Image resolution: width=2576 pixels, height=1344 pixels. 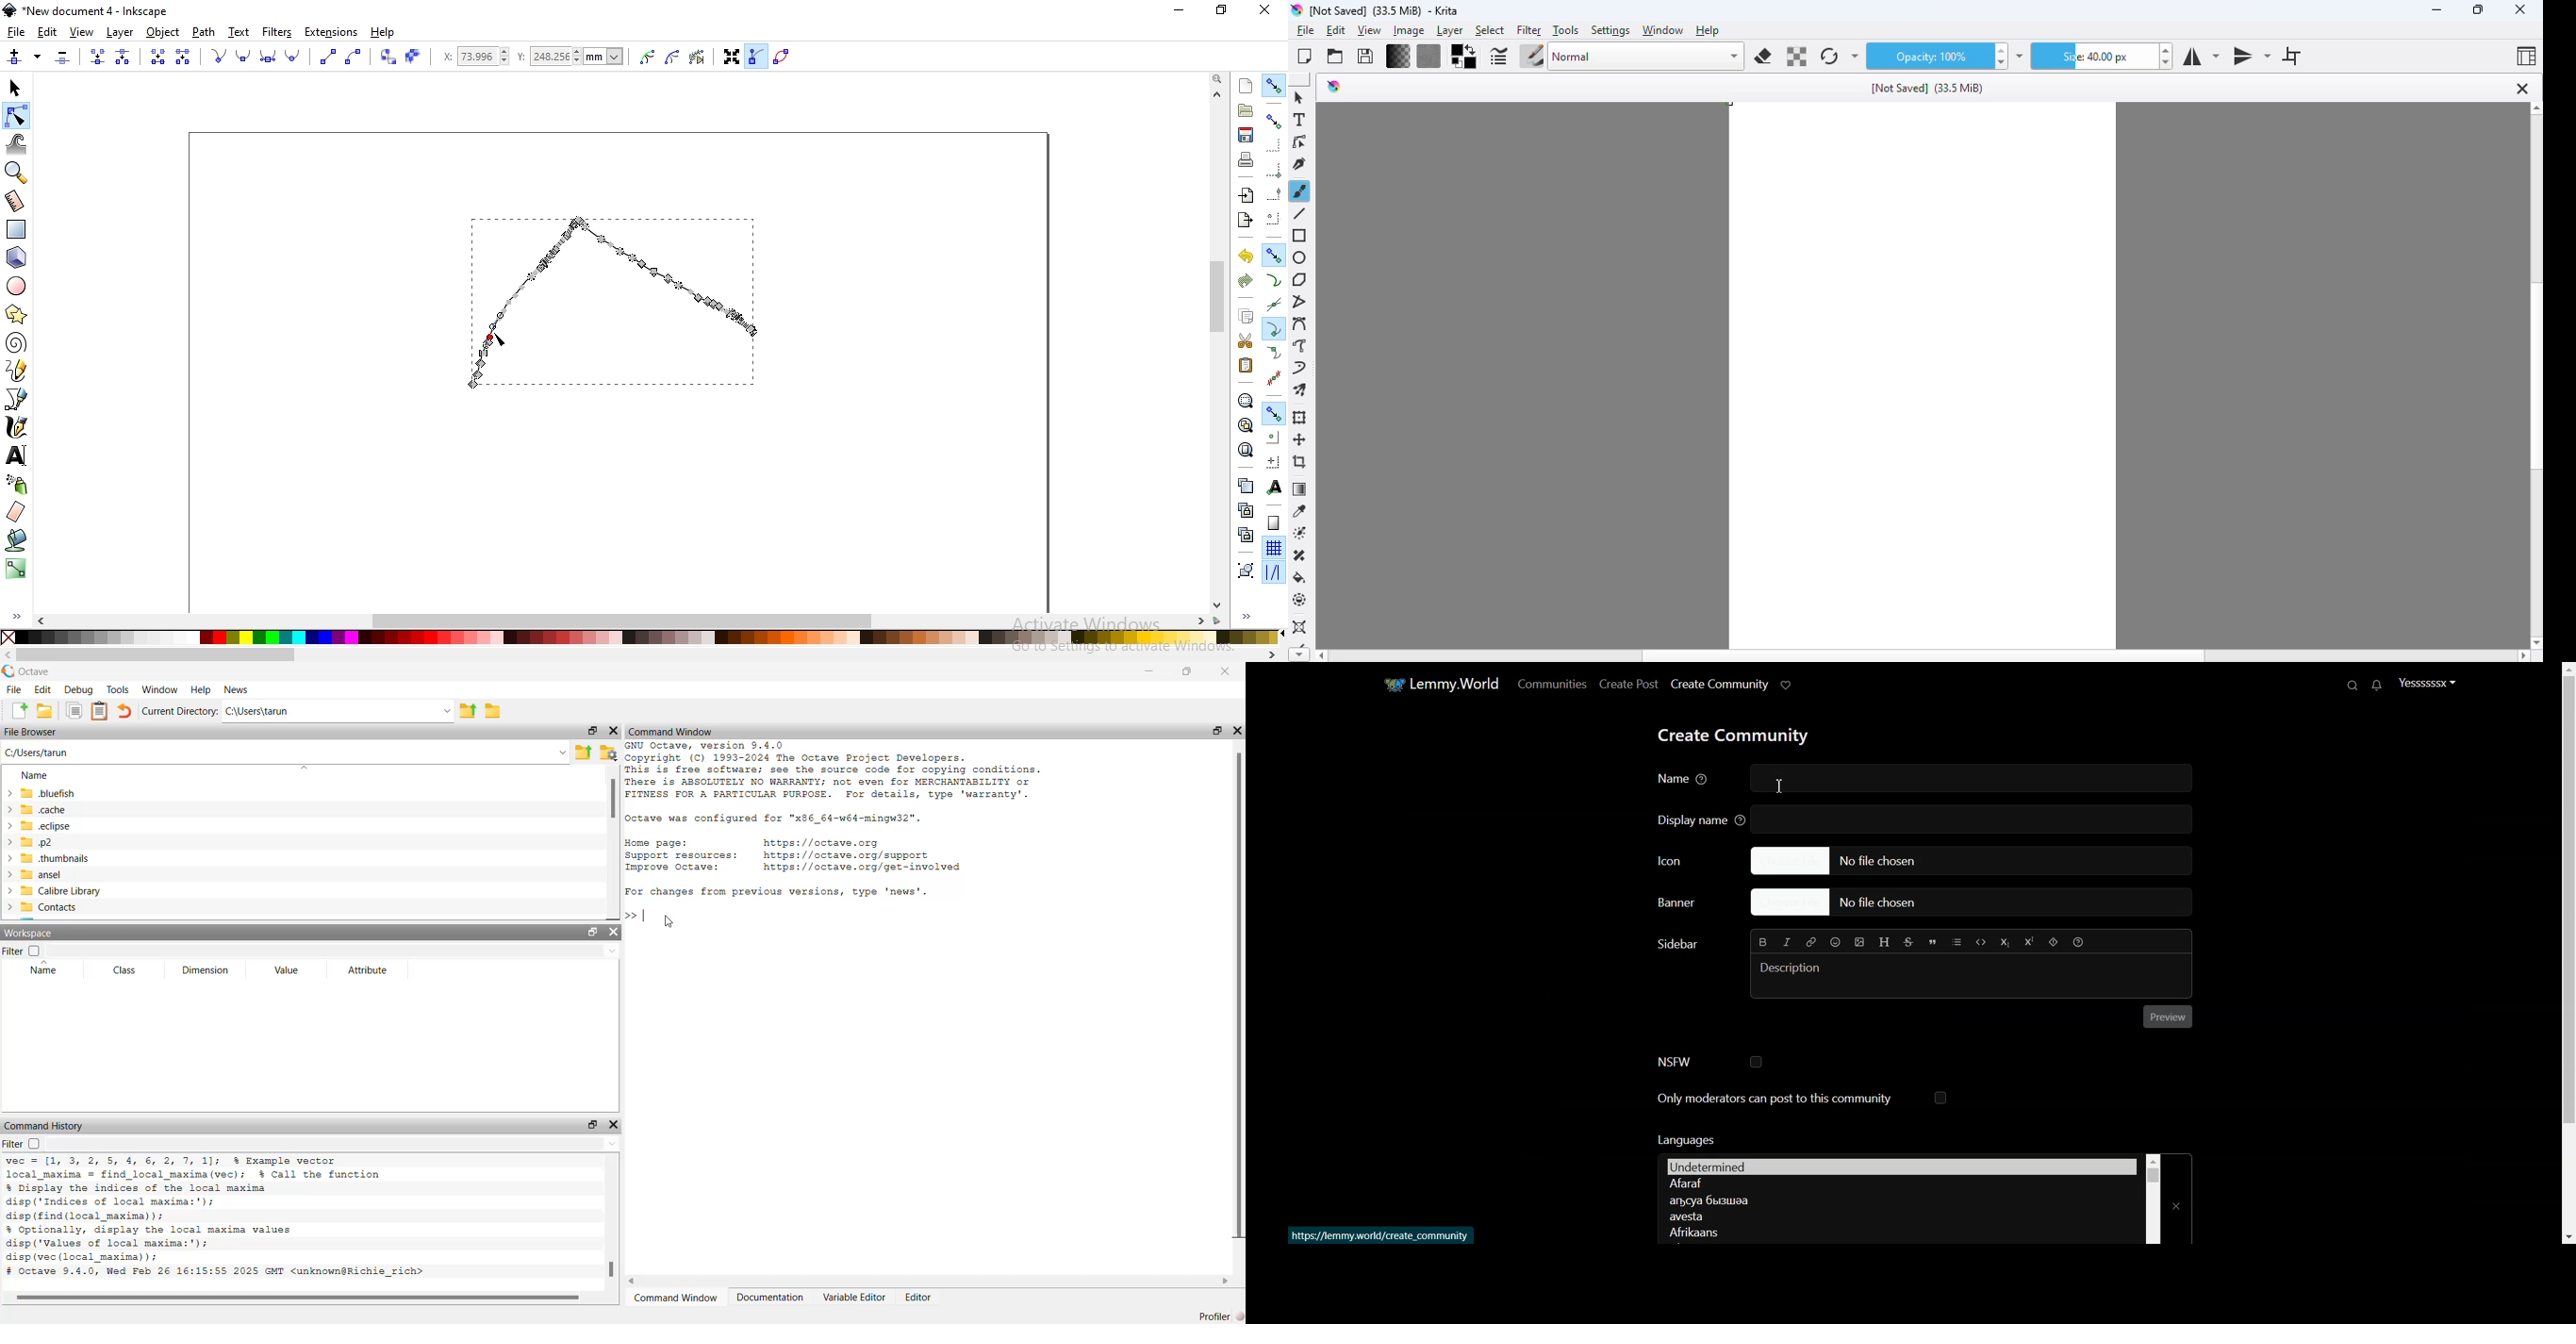 I want to click on snap centers of objects, so click(x=1272, y=436).